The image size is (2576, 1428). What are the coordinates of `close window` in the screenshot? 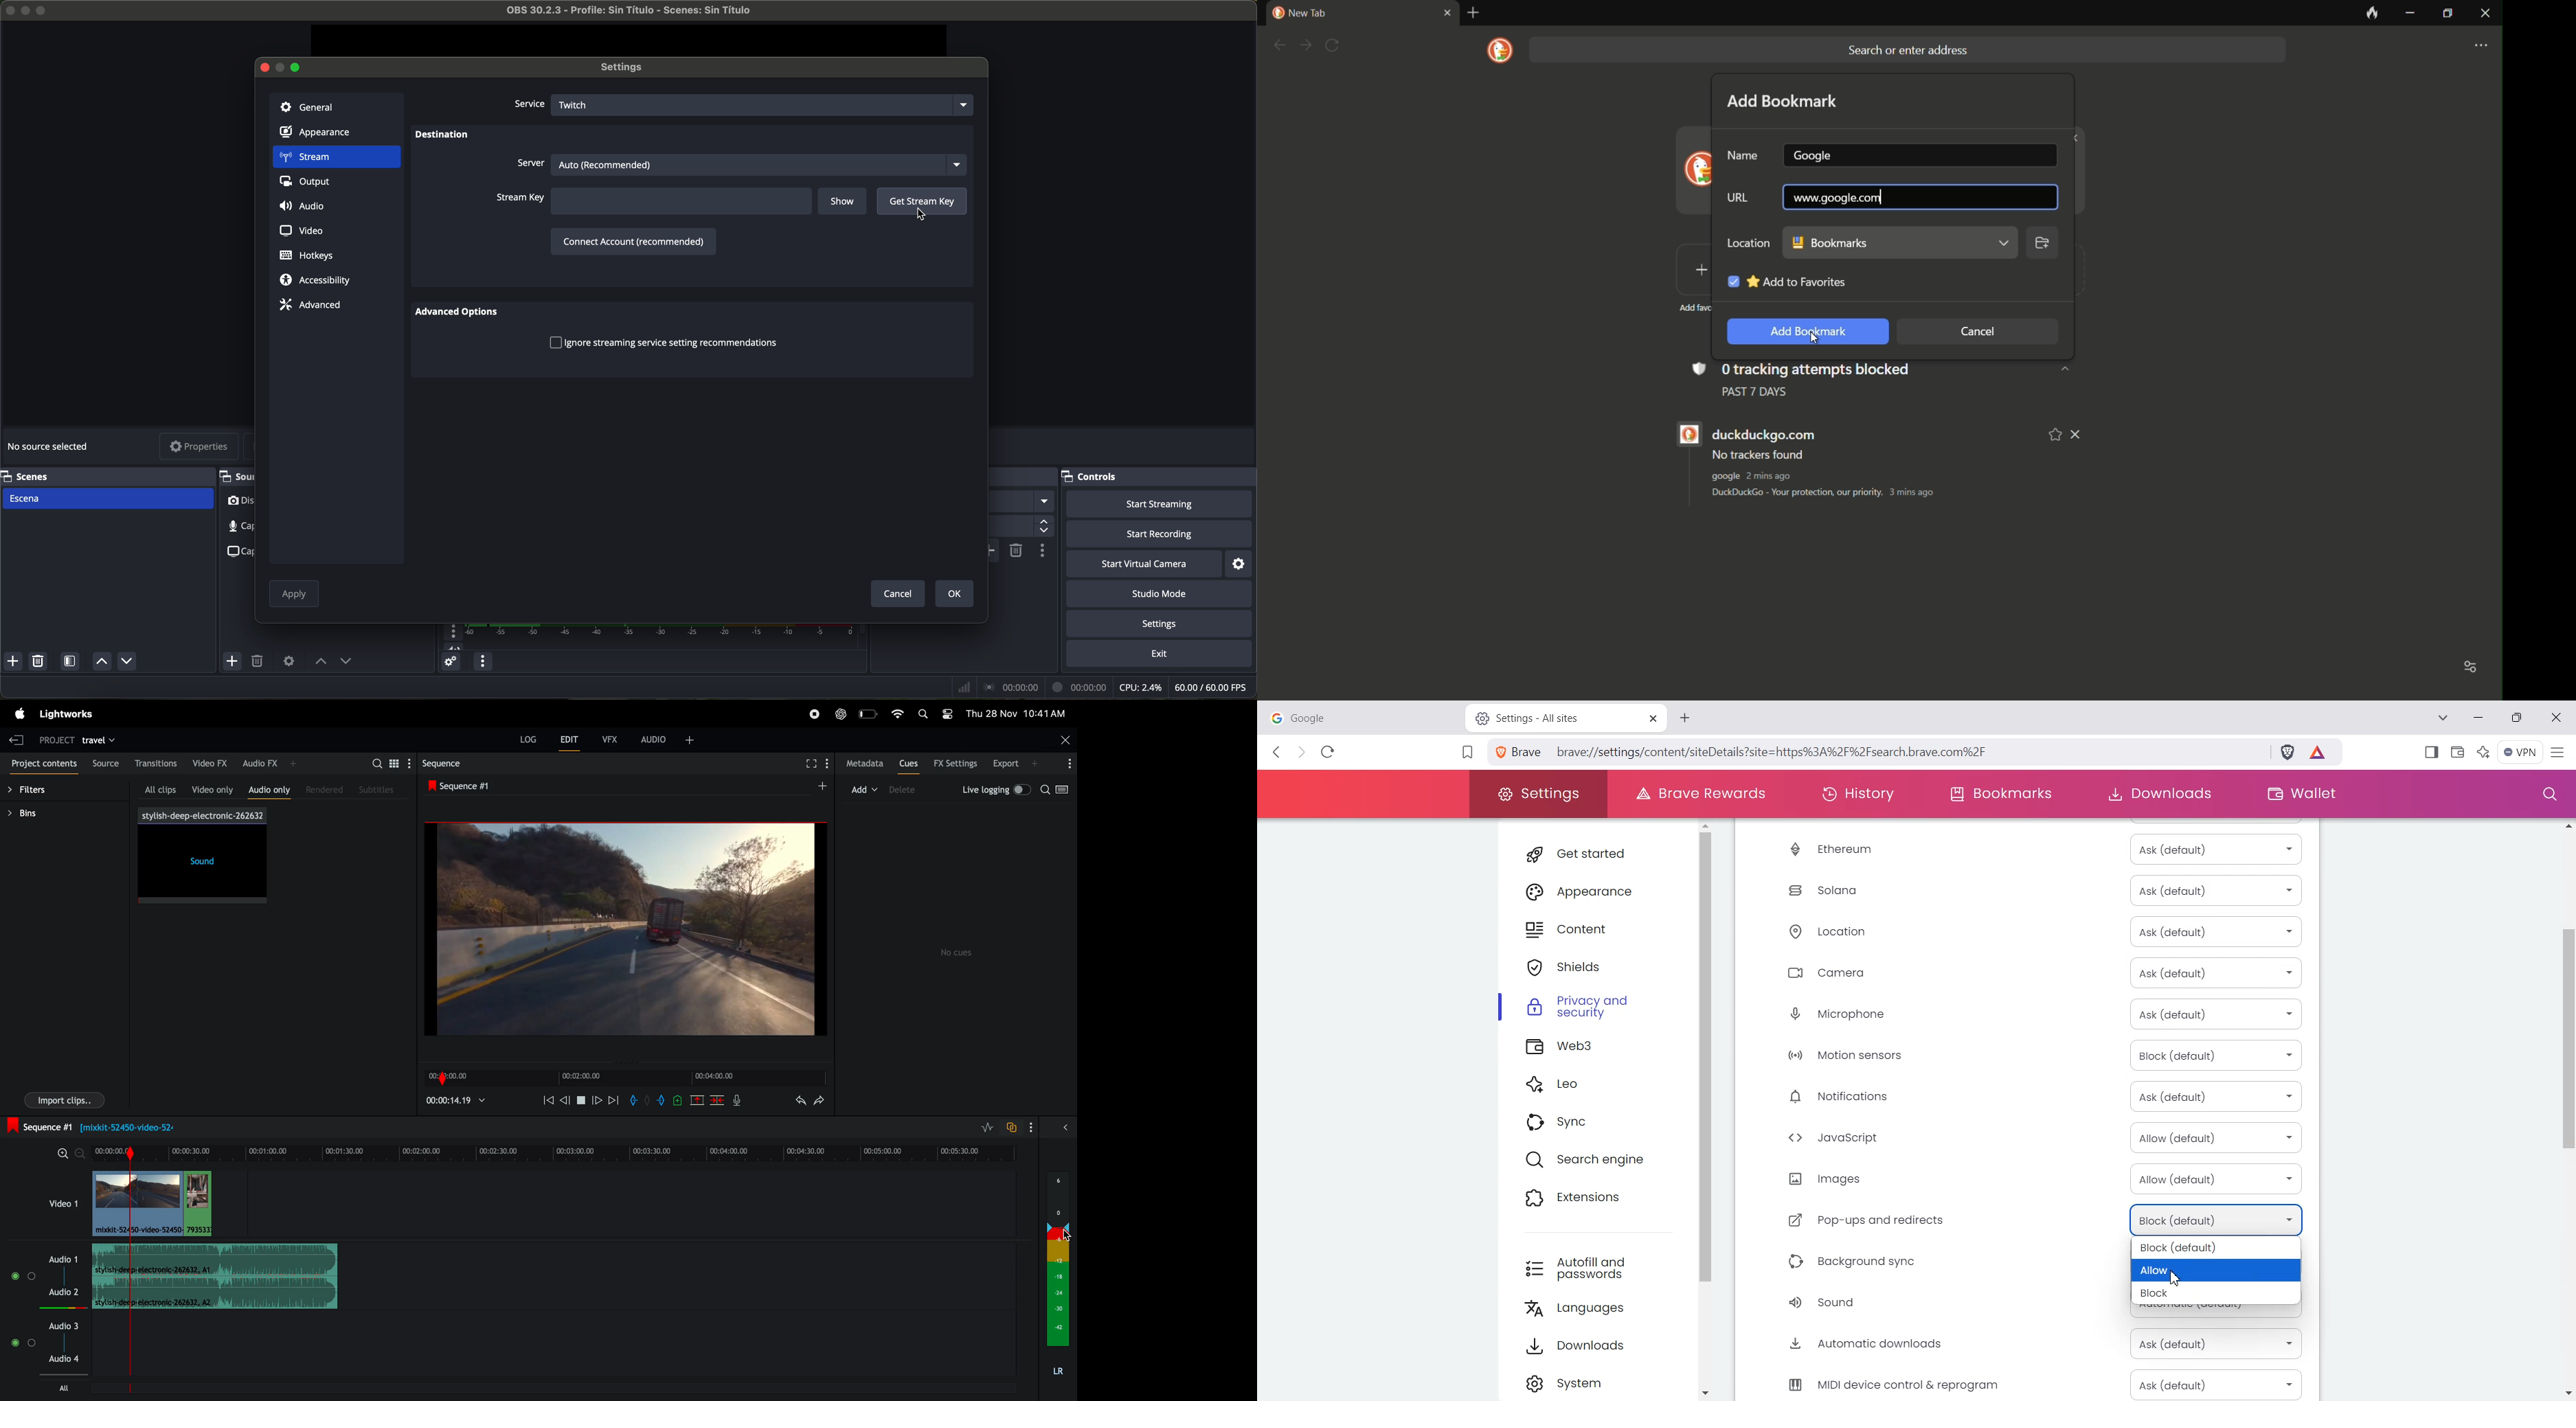 It's located at (265, 67).